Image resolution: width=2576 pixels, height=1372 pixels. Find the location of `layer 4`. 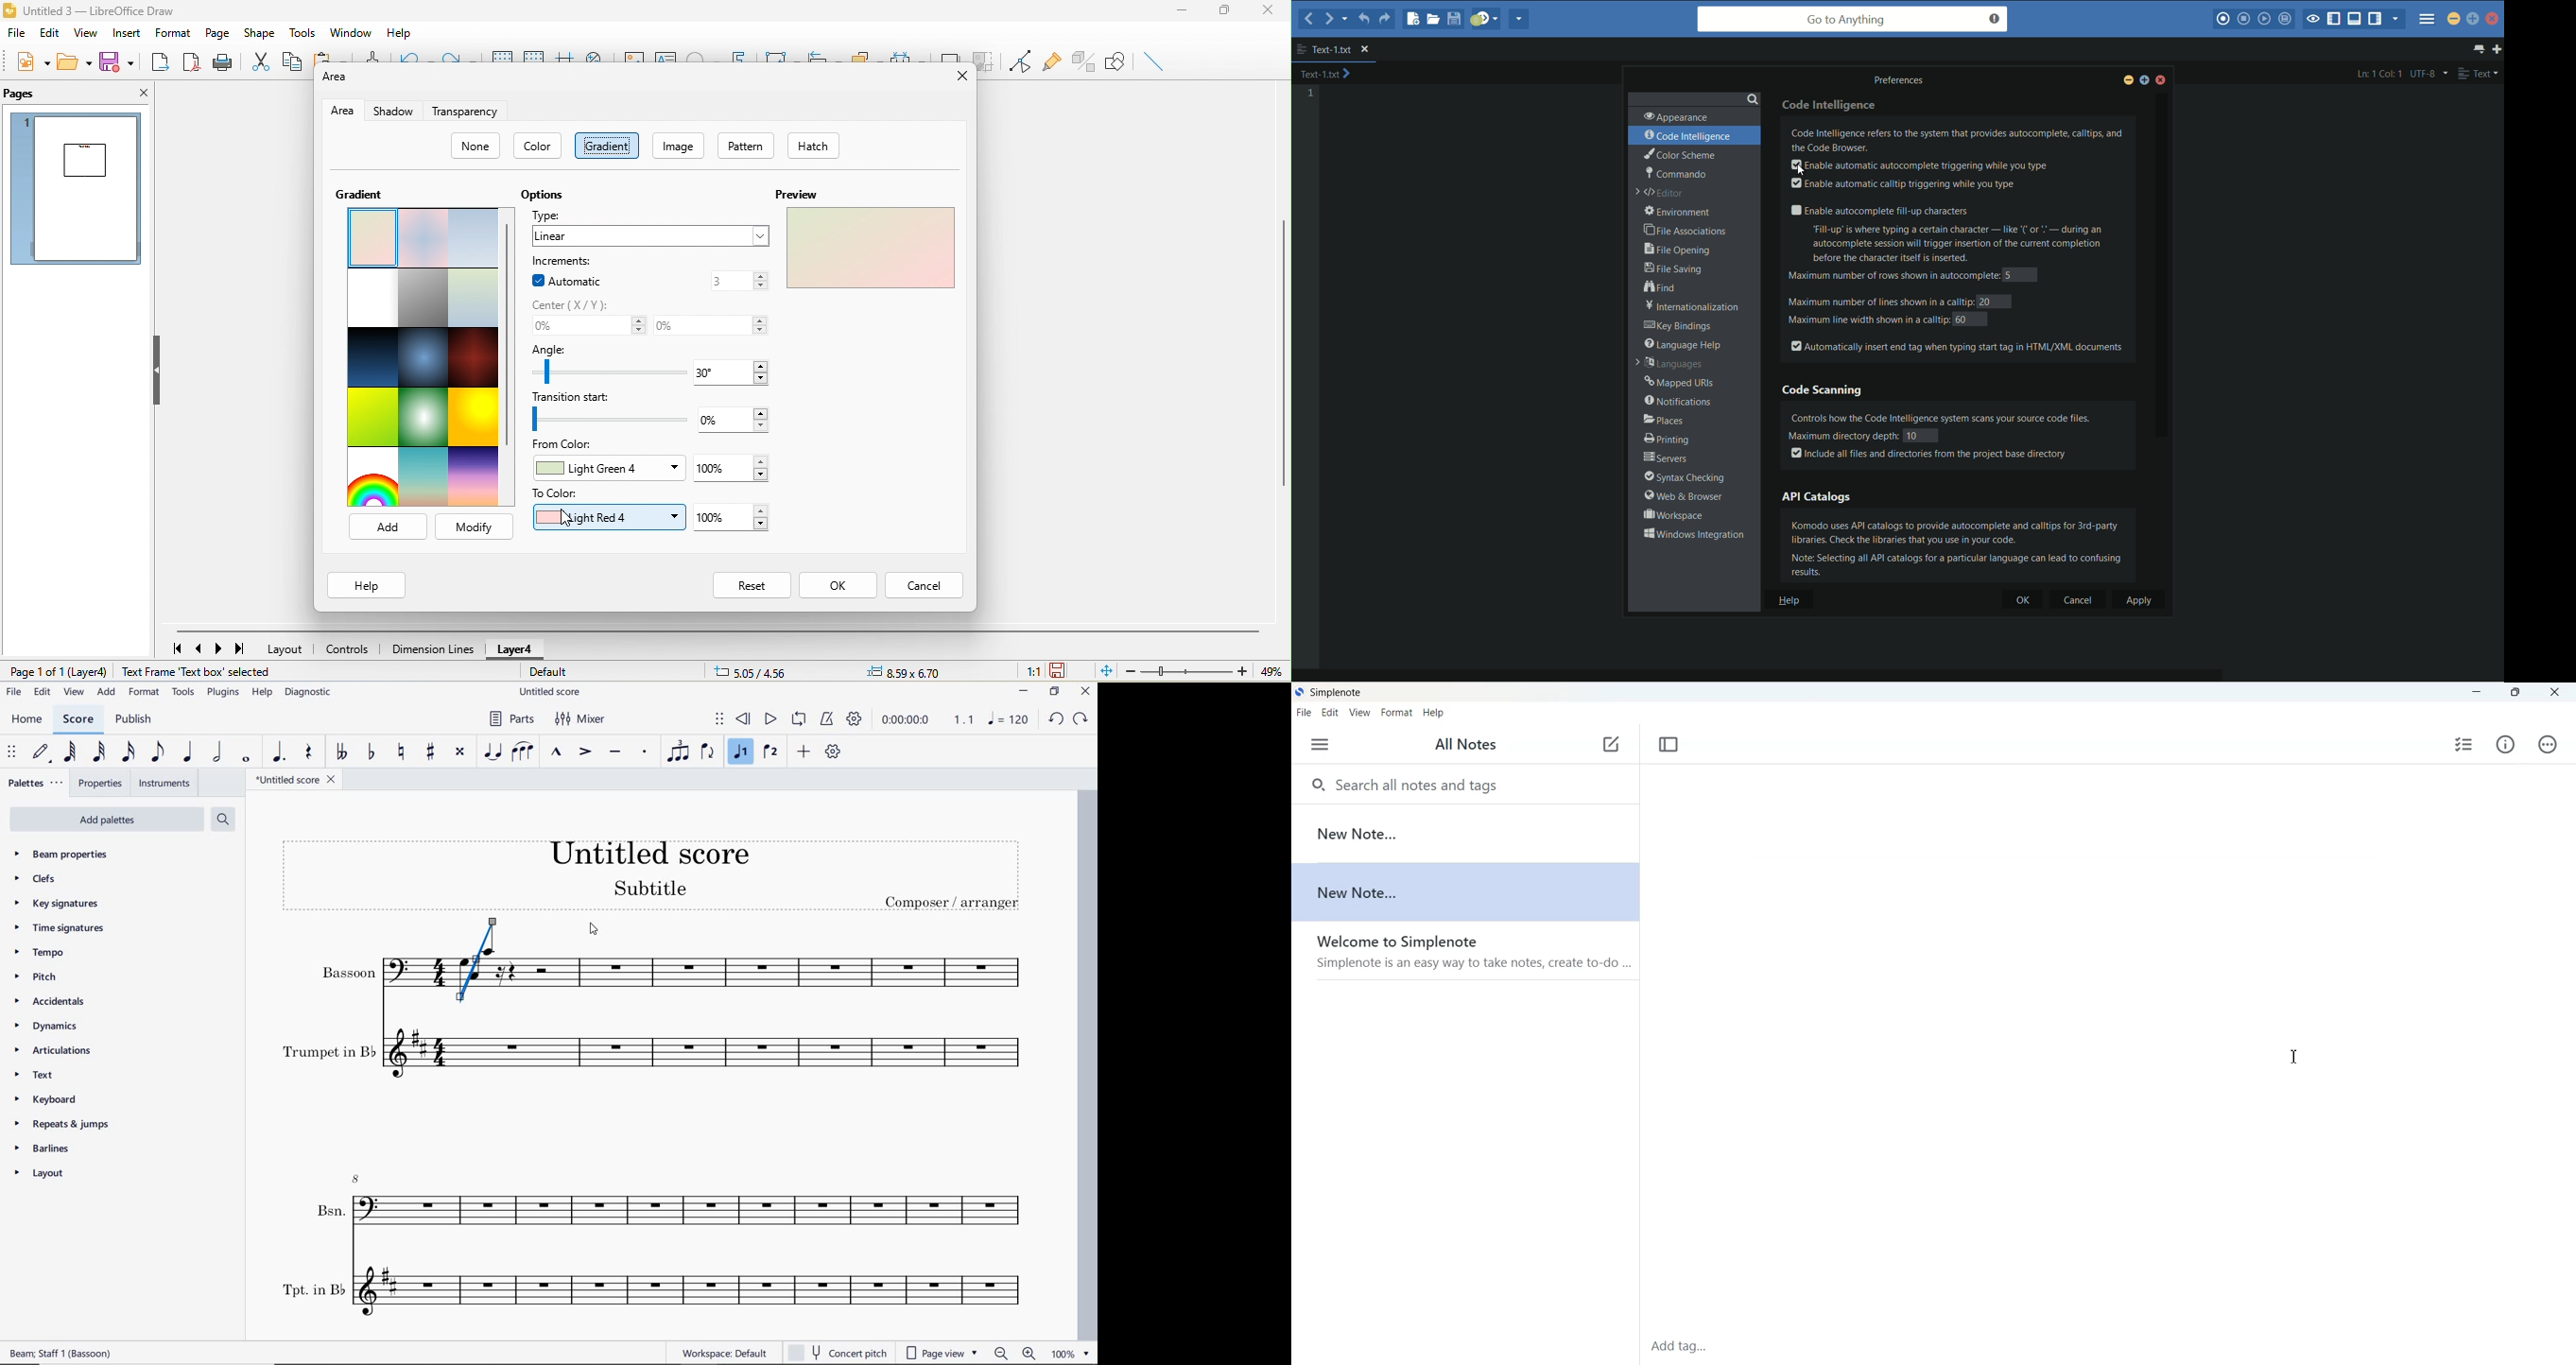

layer 4 is located at coordinates (513, 651).